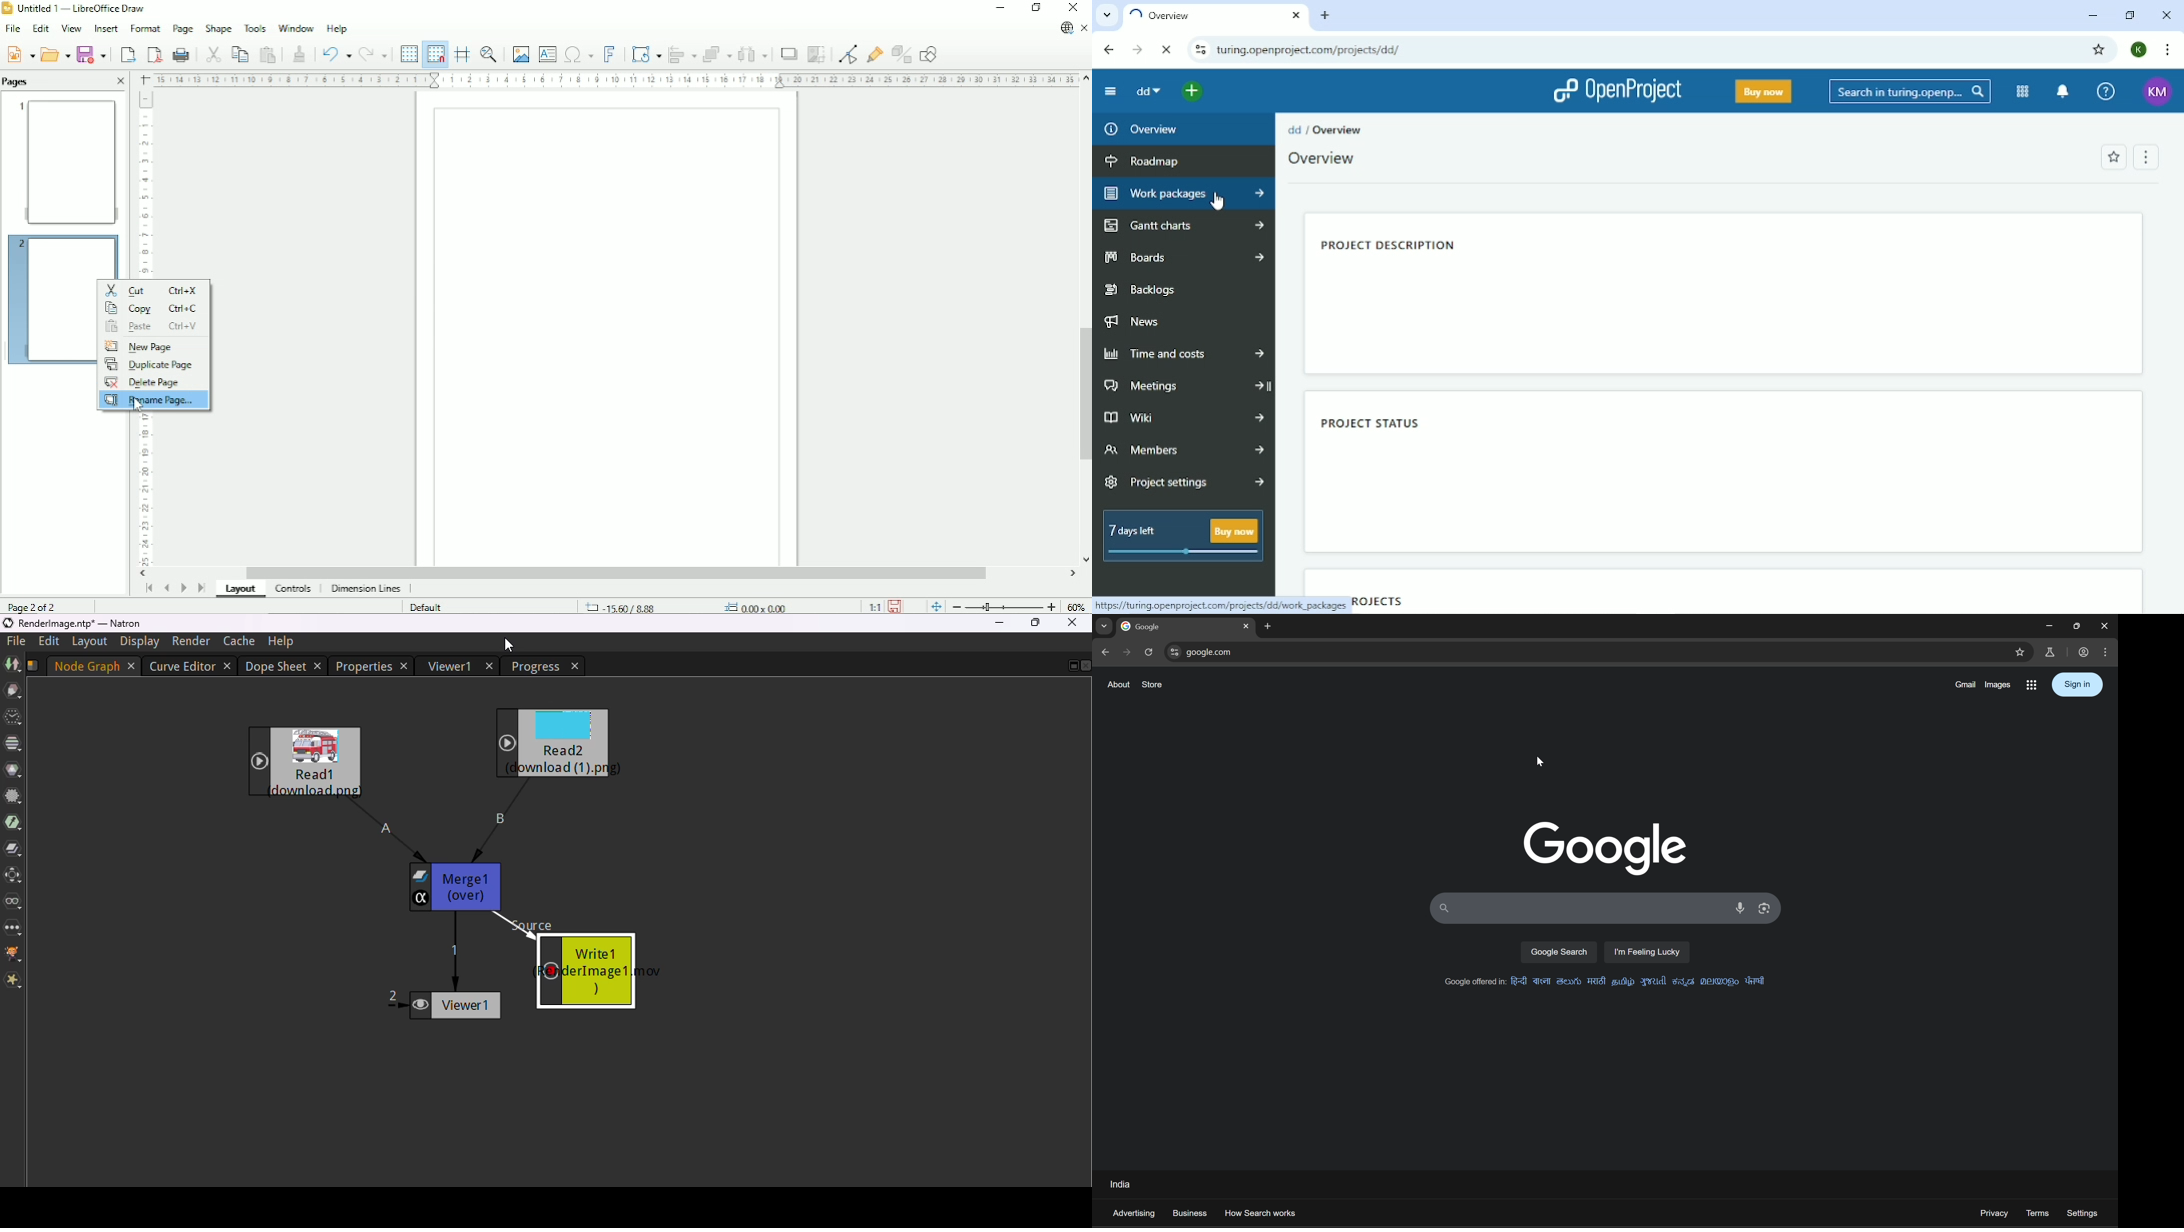 This screenshot has height=1232, width=2184. What do you see at coordinates (1036, 8) in the screenshot?
I see `Restore down` at bounding box center [1036, 8].